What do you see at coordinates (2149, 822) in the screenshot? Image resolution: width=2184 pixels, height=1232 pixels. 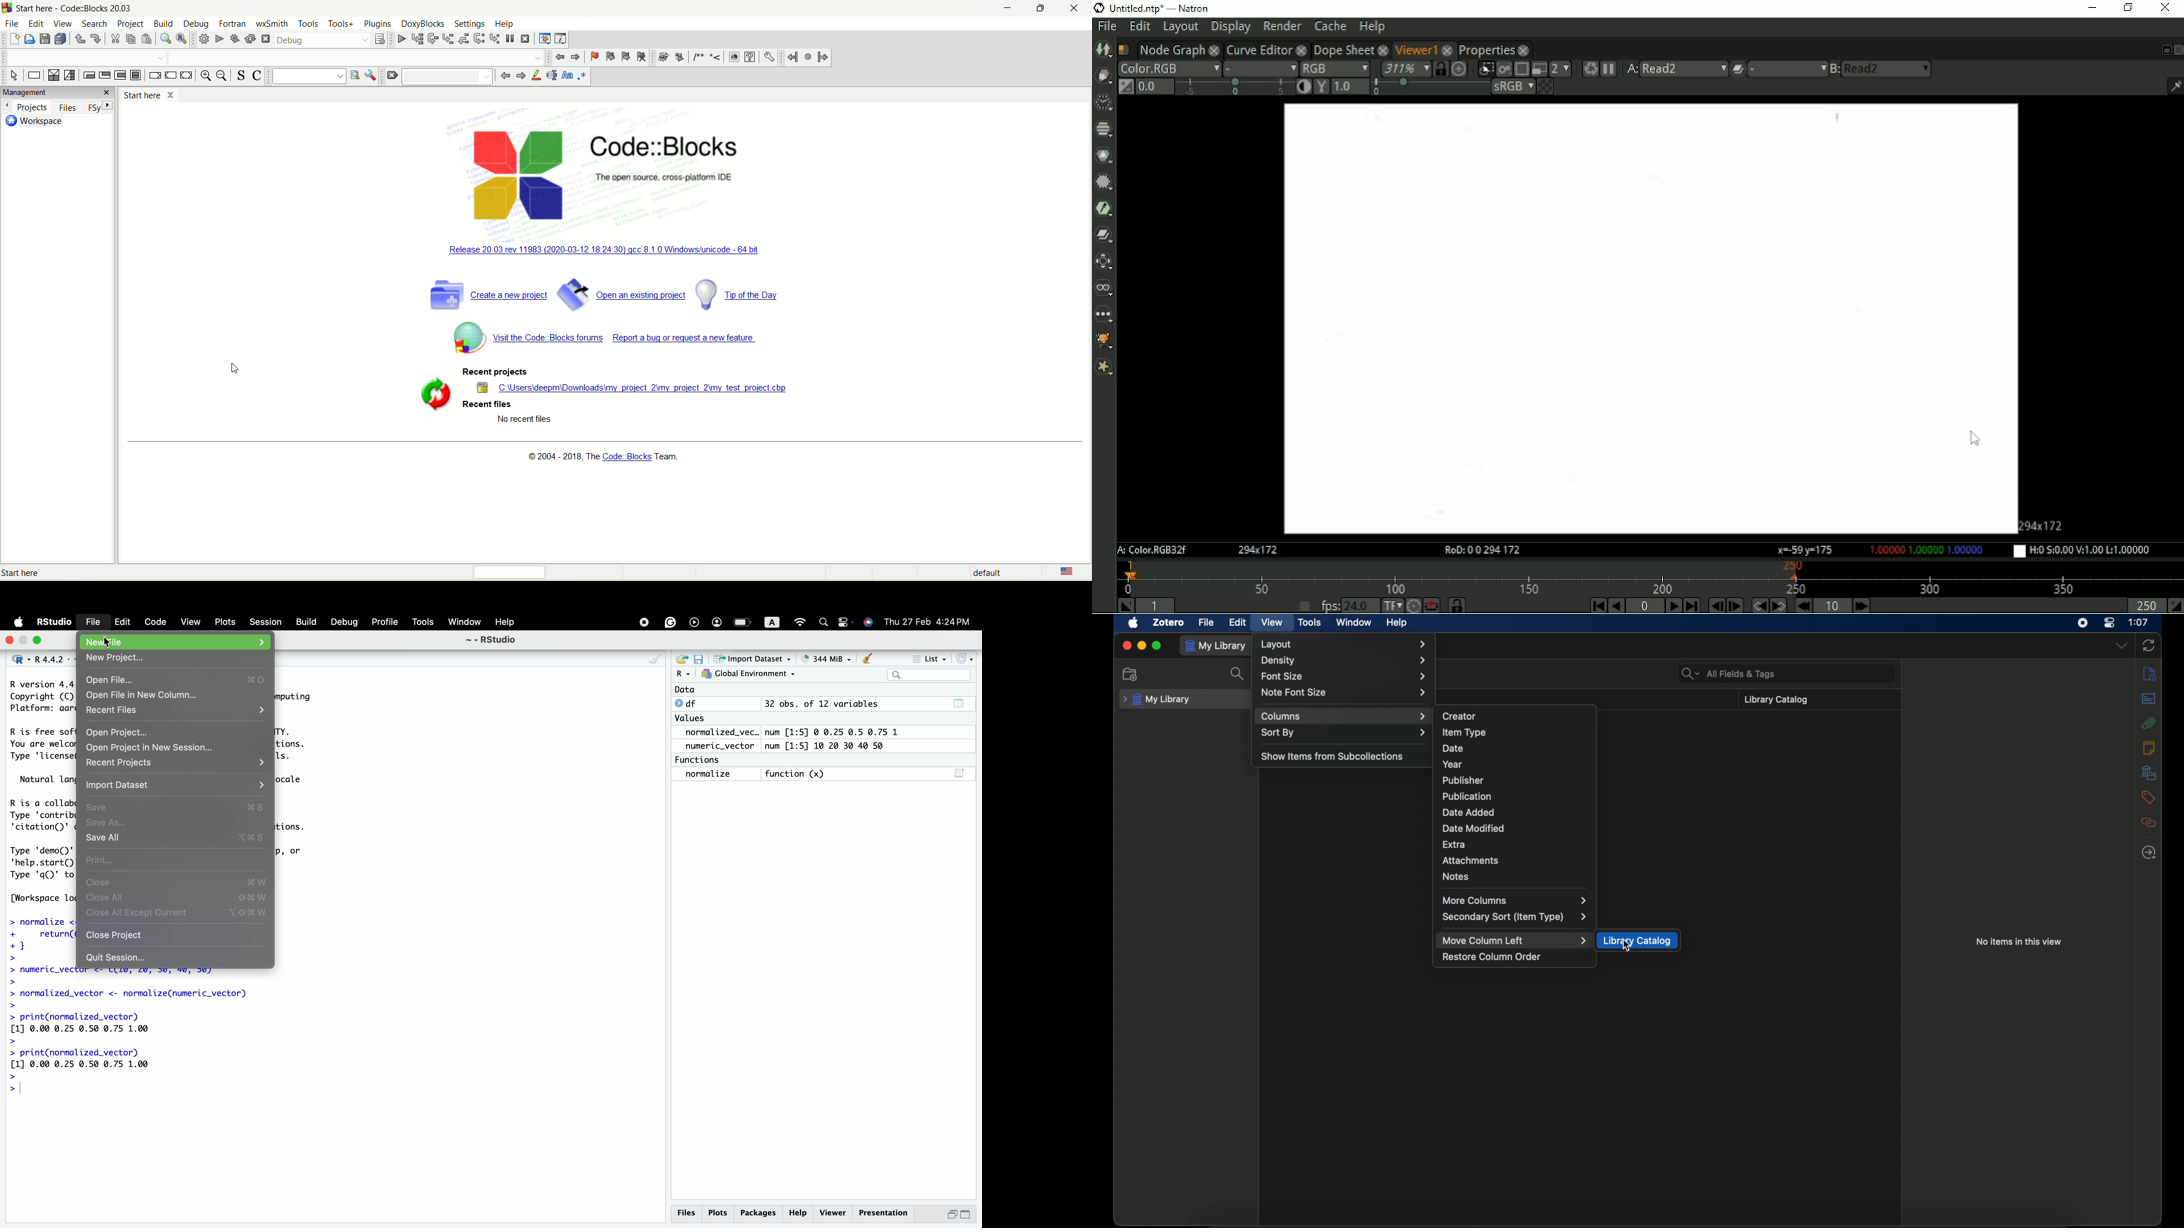 I see `related` at bounding box center [2149, 822].